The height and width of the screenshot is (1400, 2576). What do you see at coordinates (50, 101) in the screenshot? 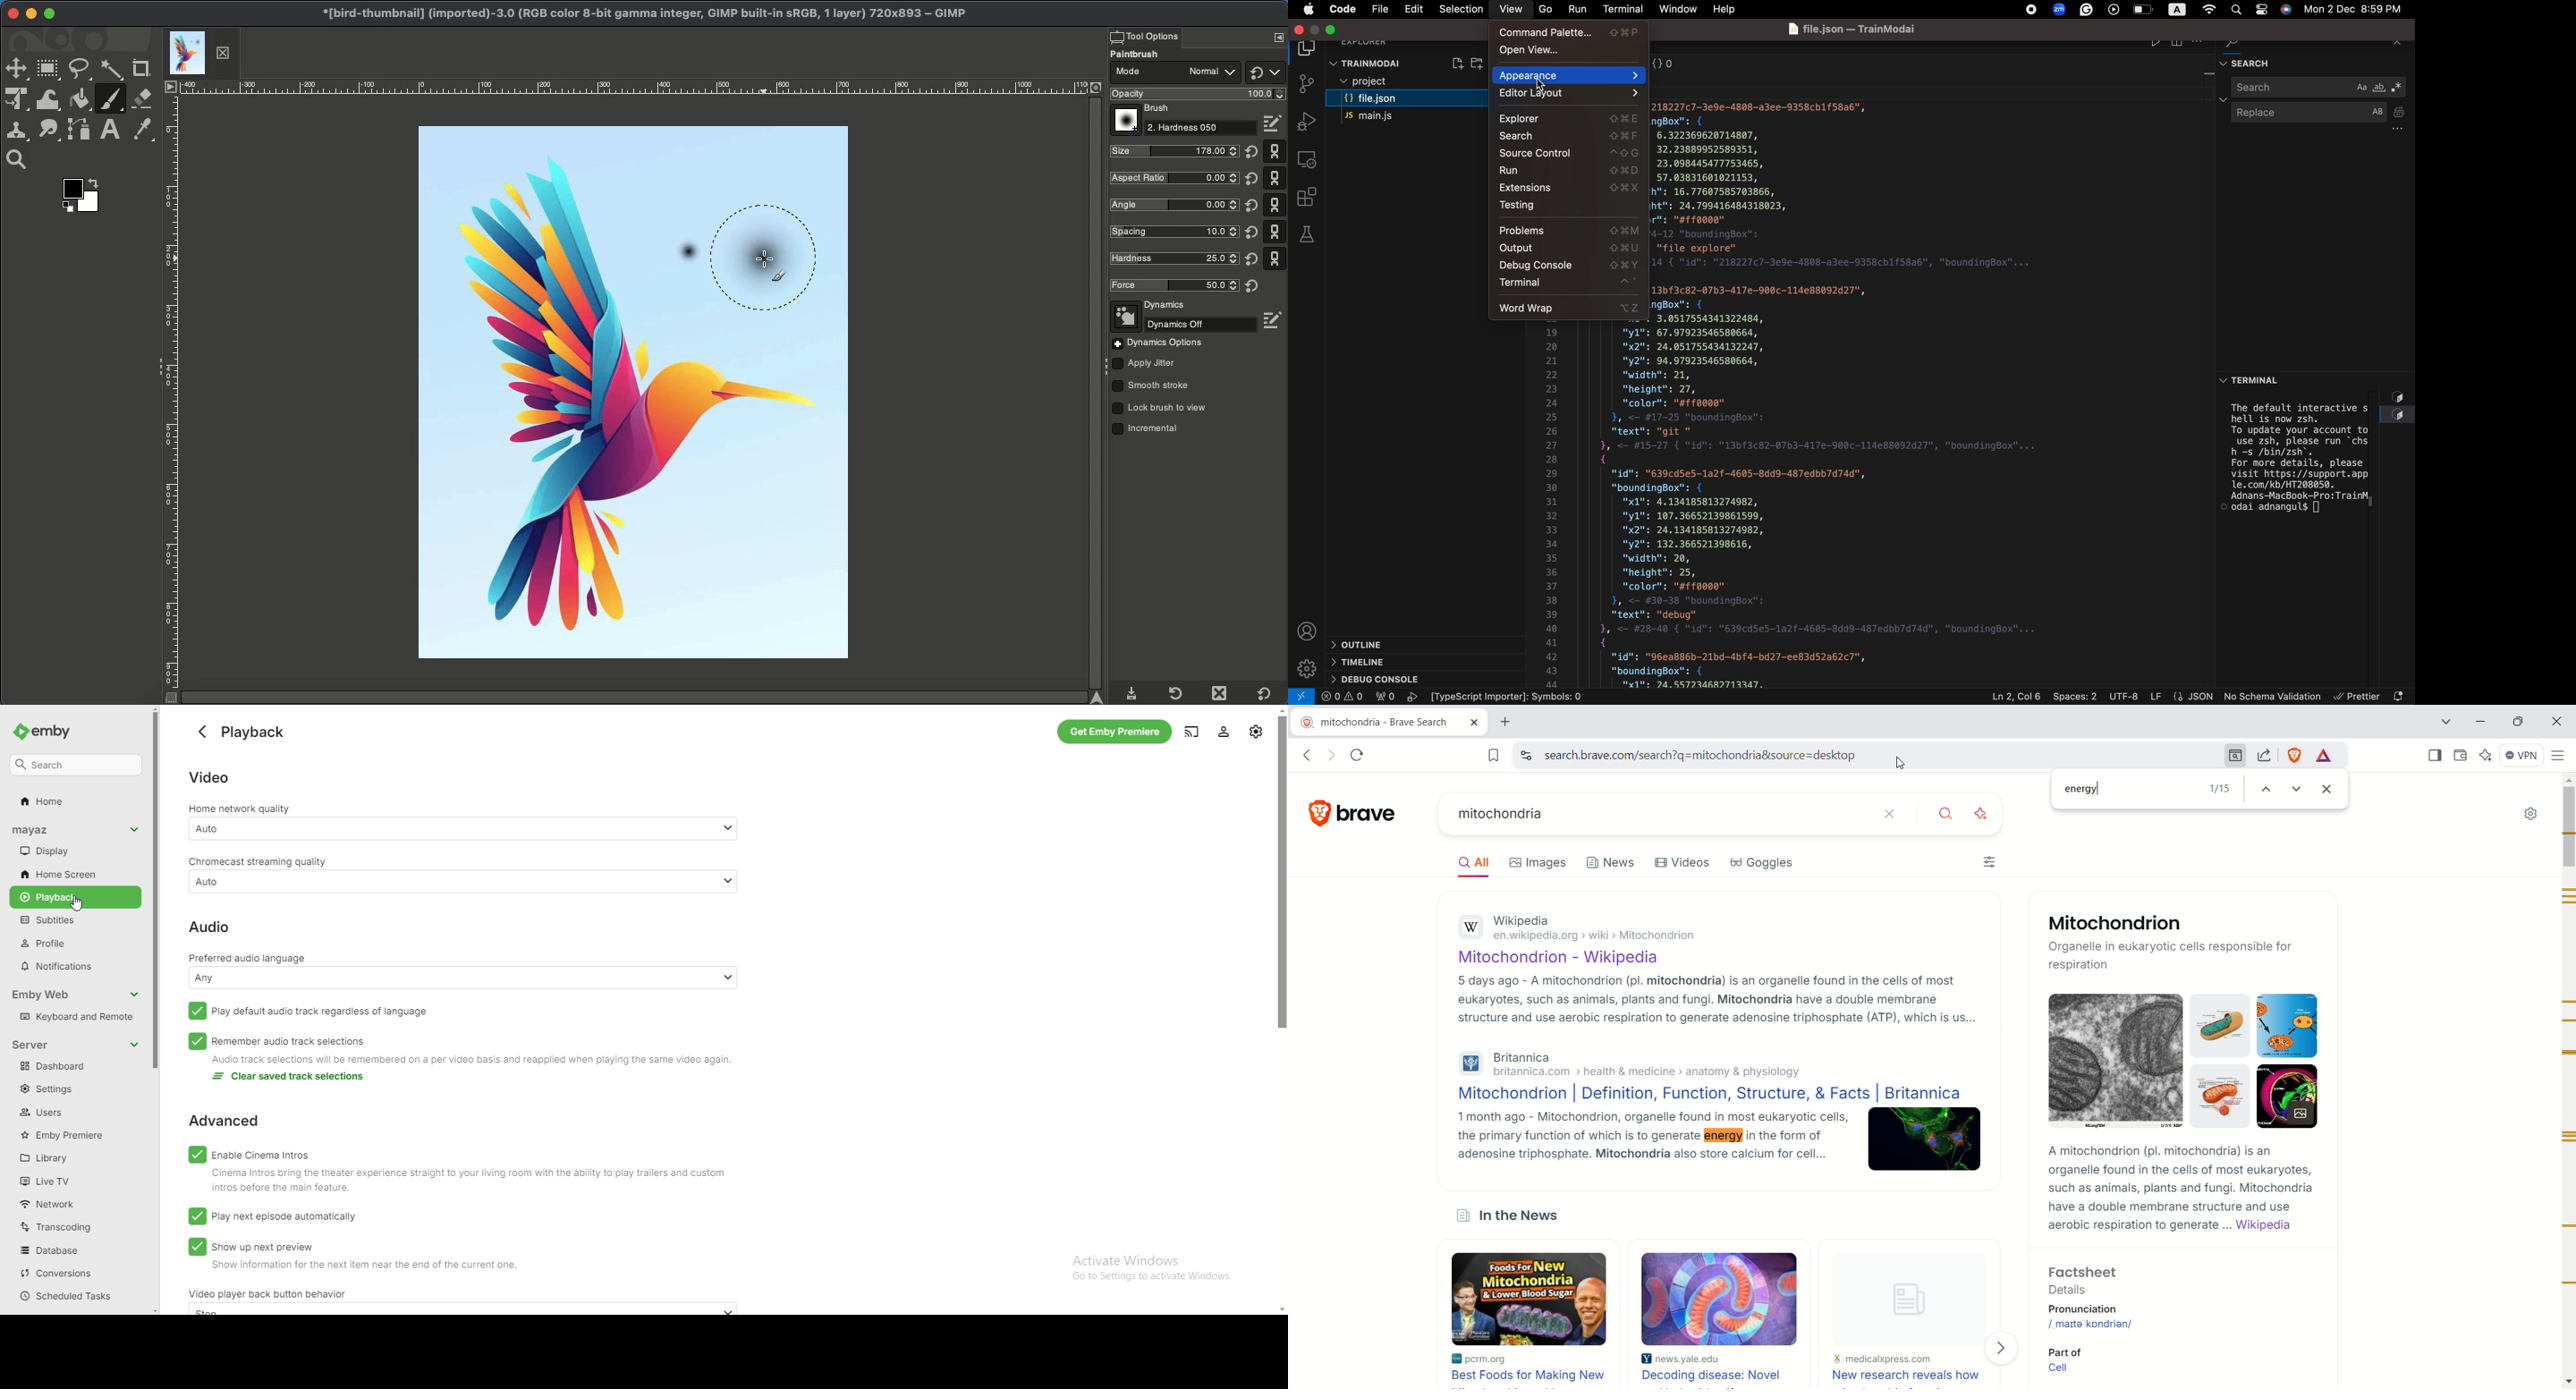
I see `Warp transformations` at bounding box center [50, 101].